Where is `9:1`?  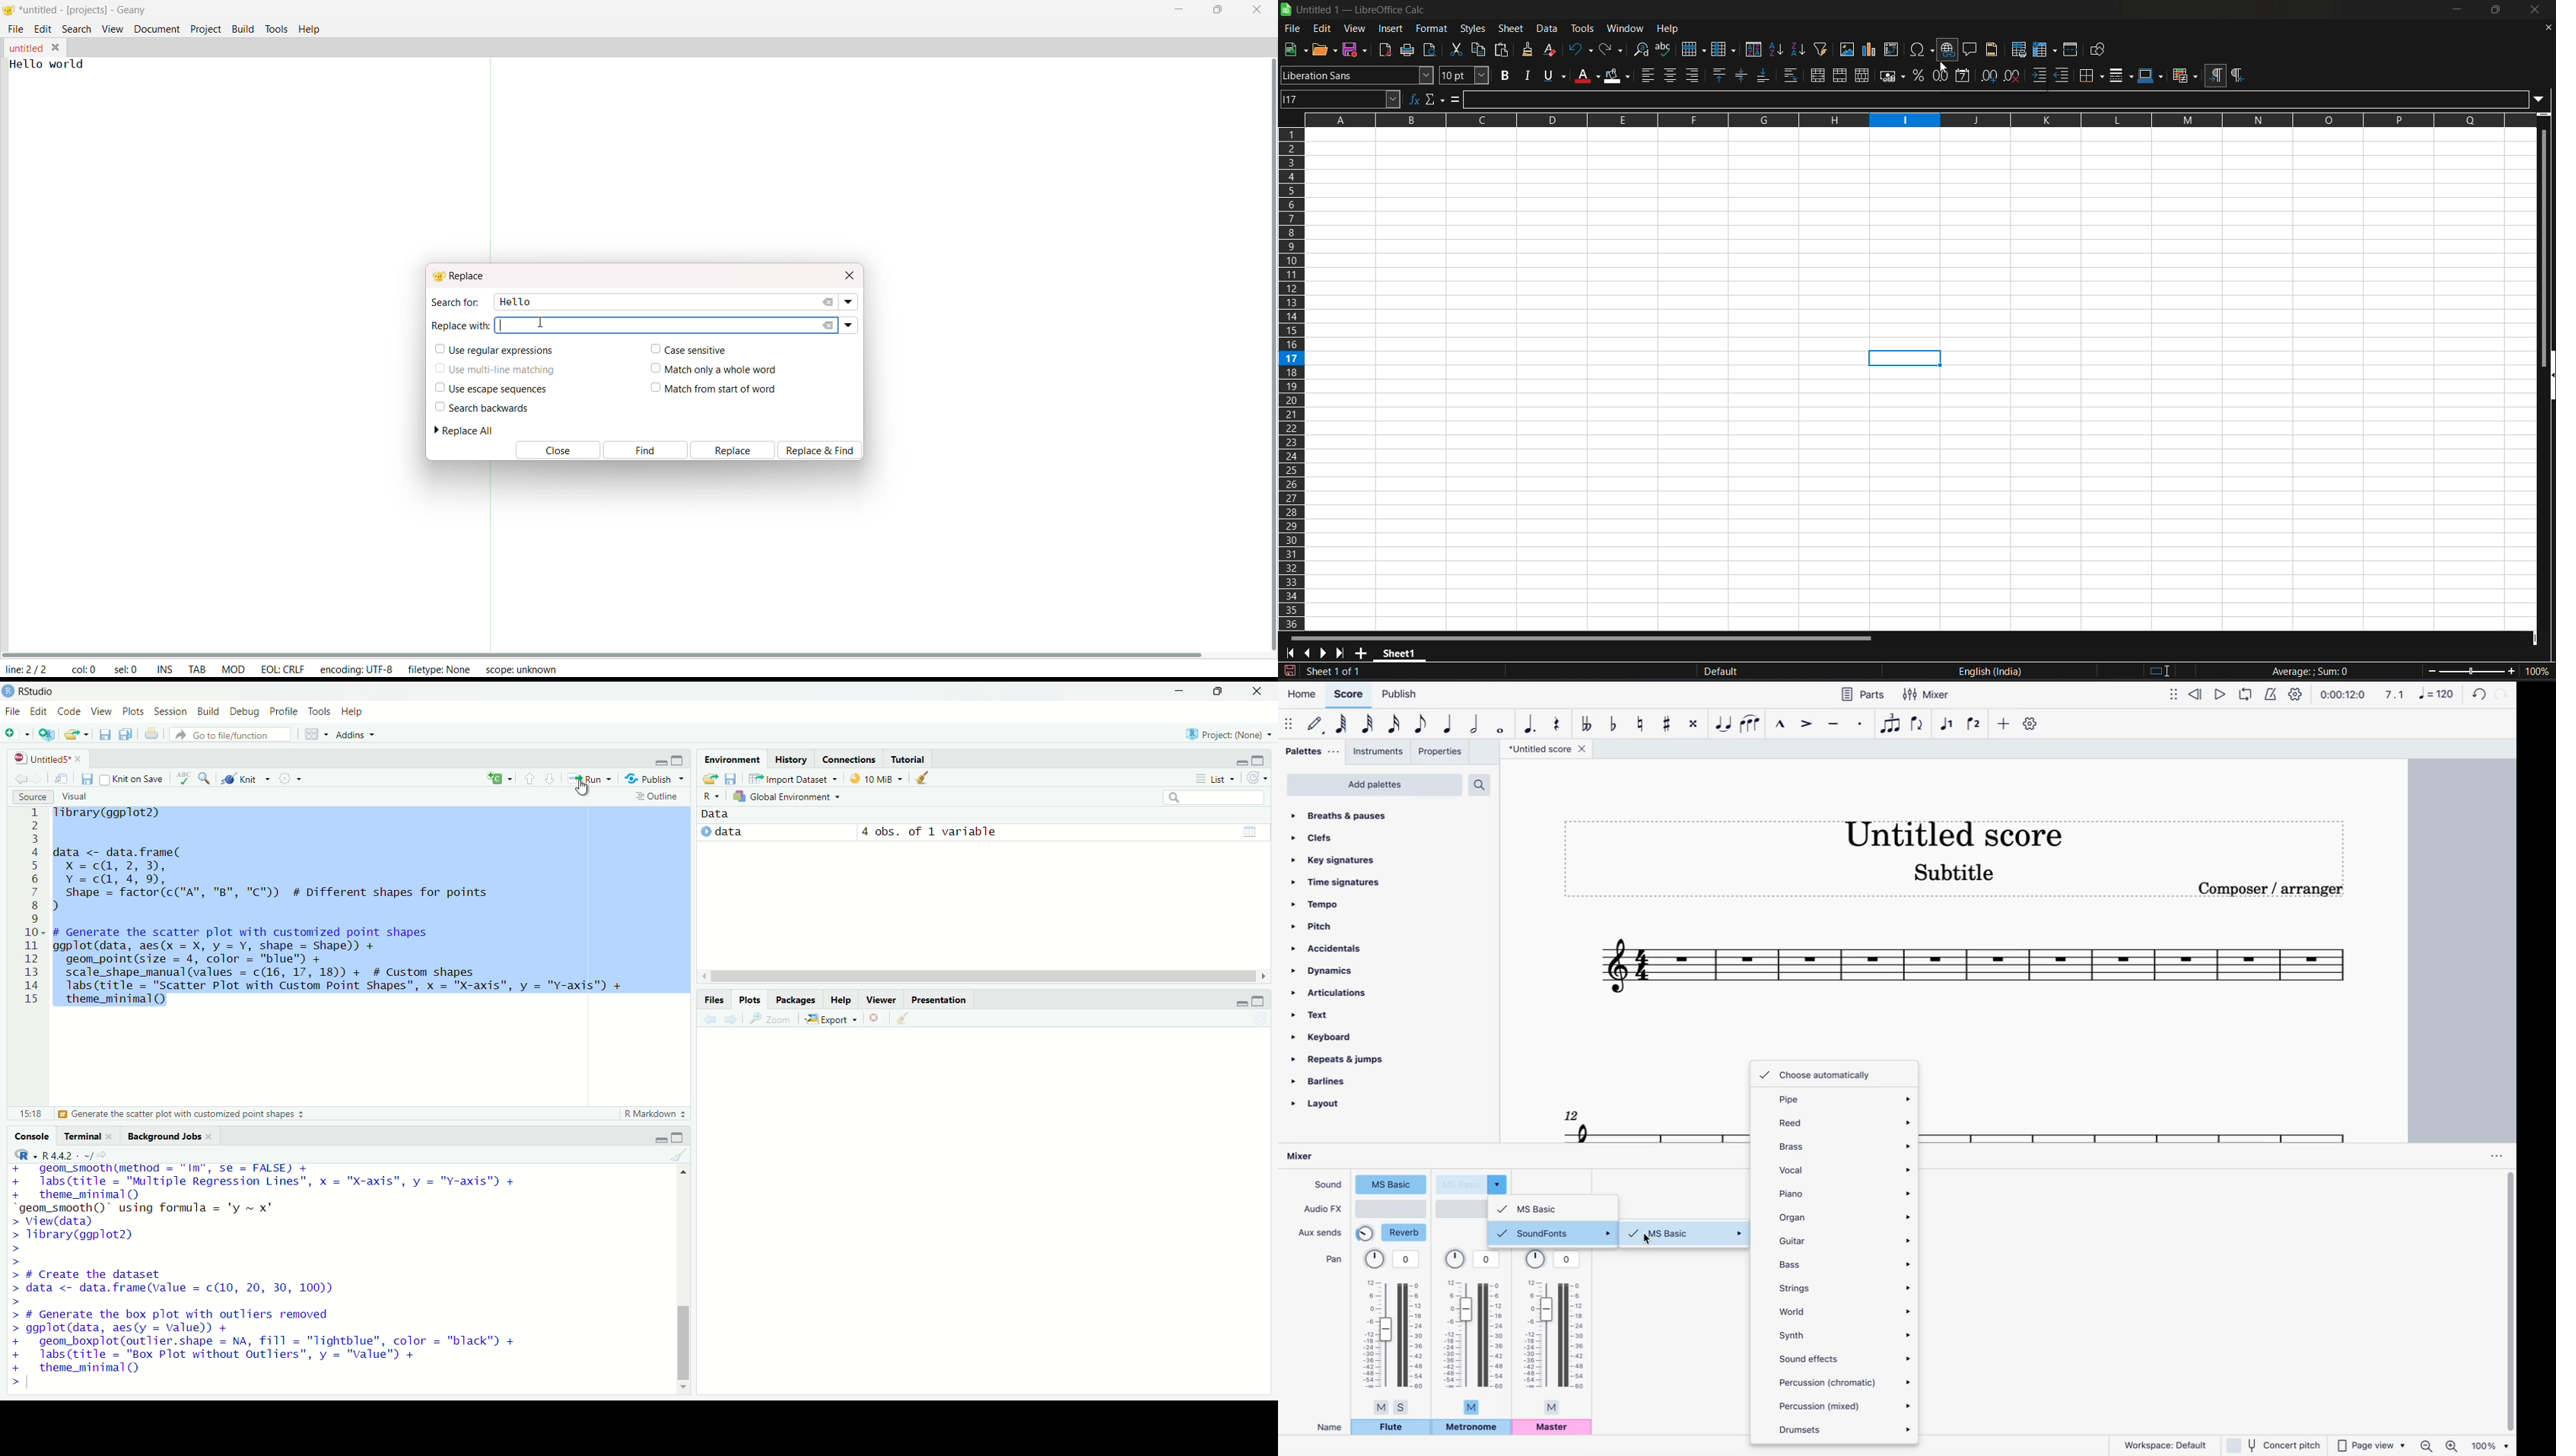
9:1 is located at coordinates (29, 1114).